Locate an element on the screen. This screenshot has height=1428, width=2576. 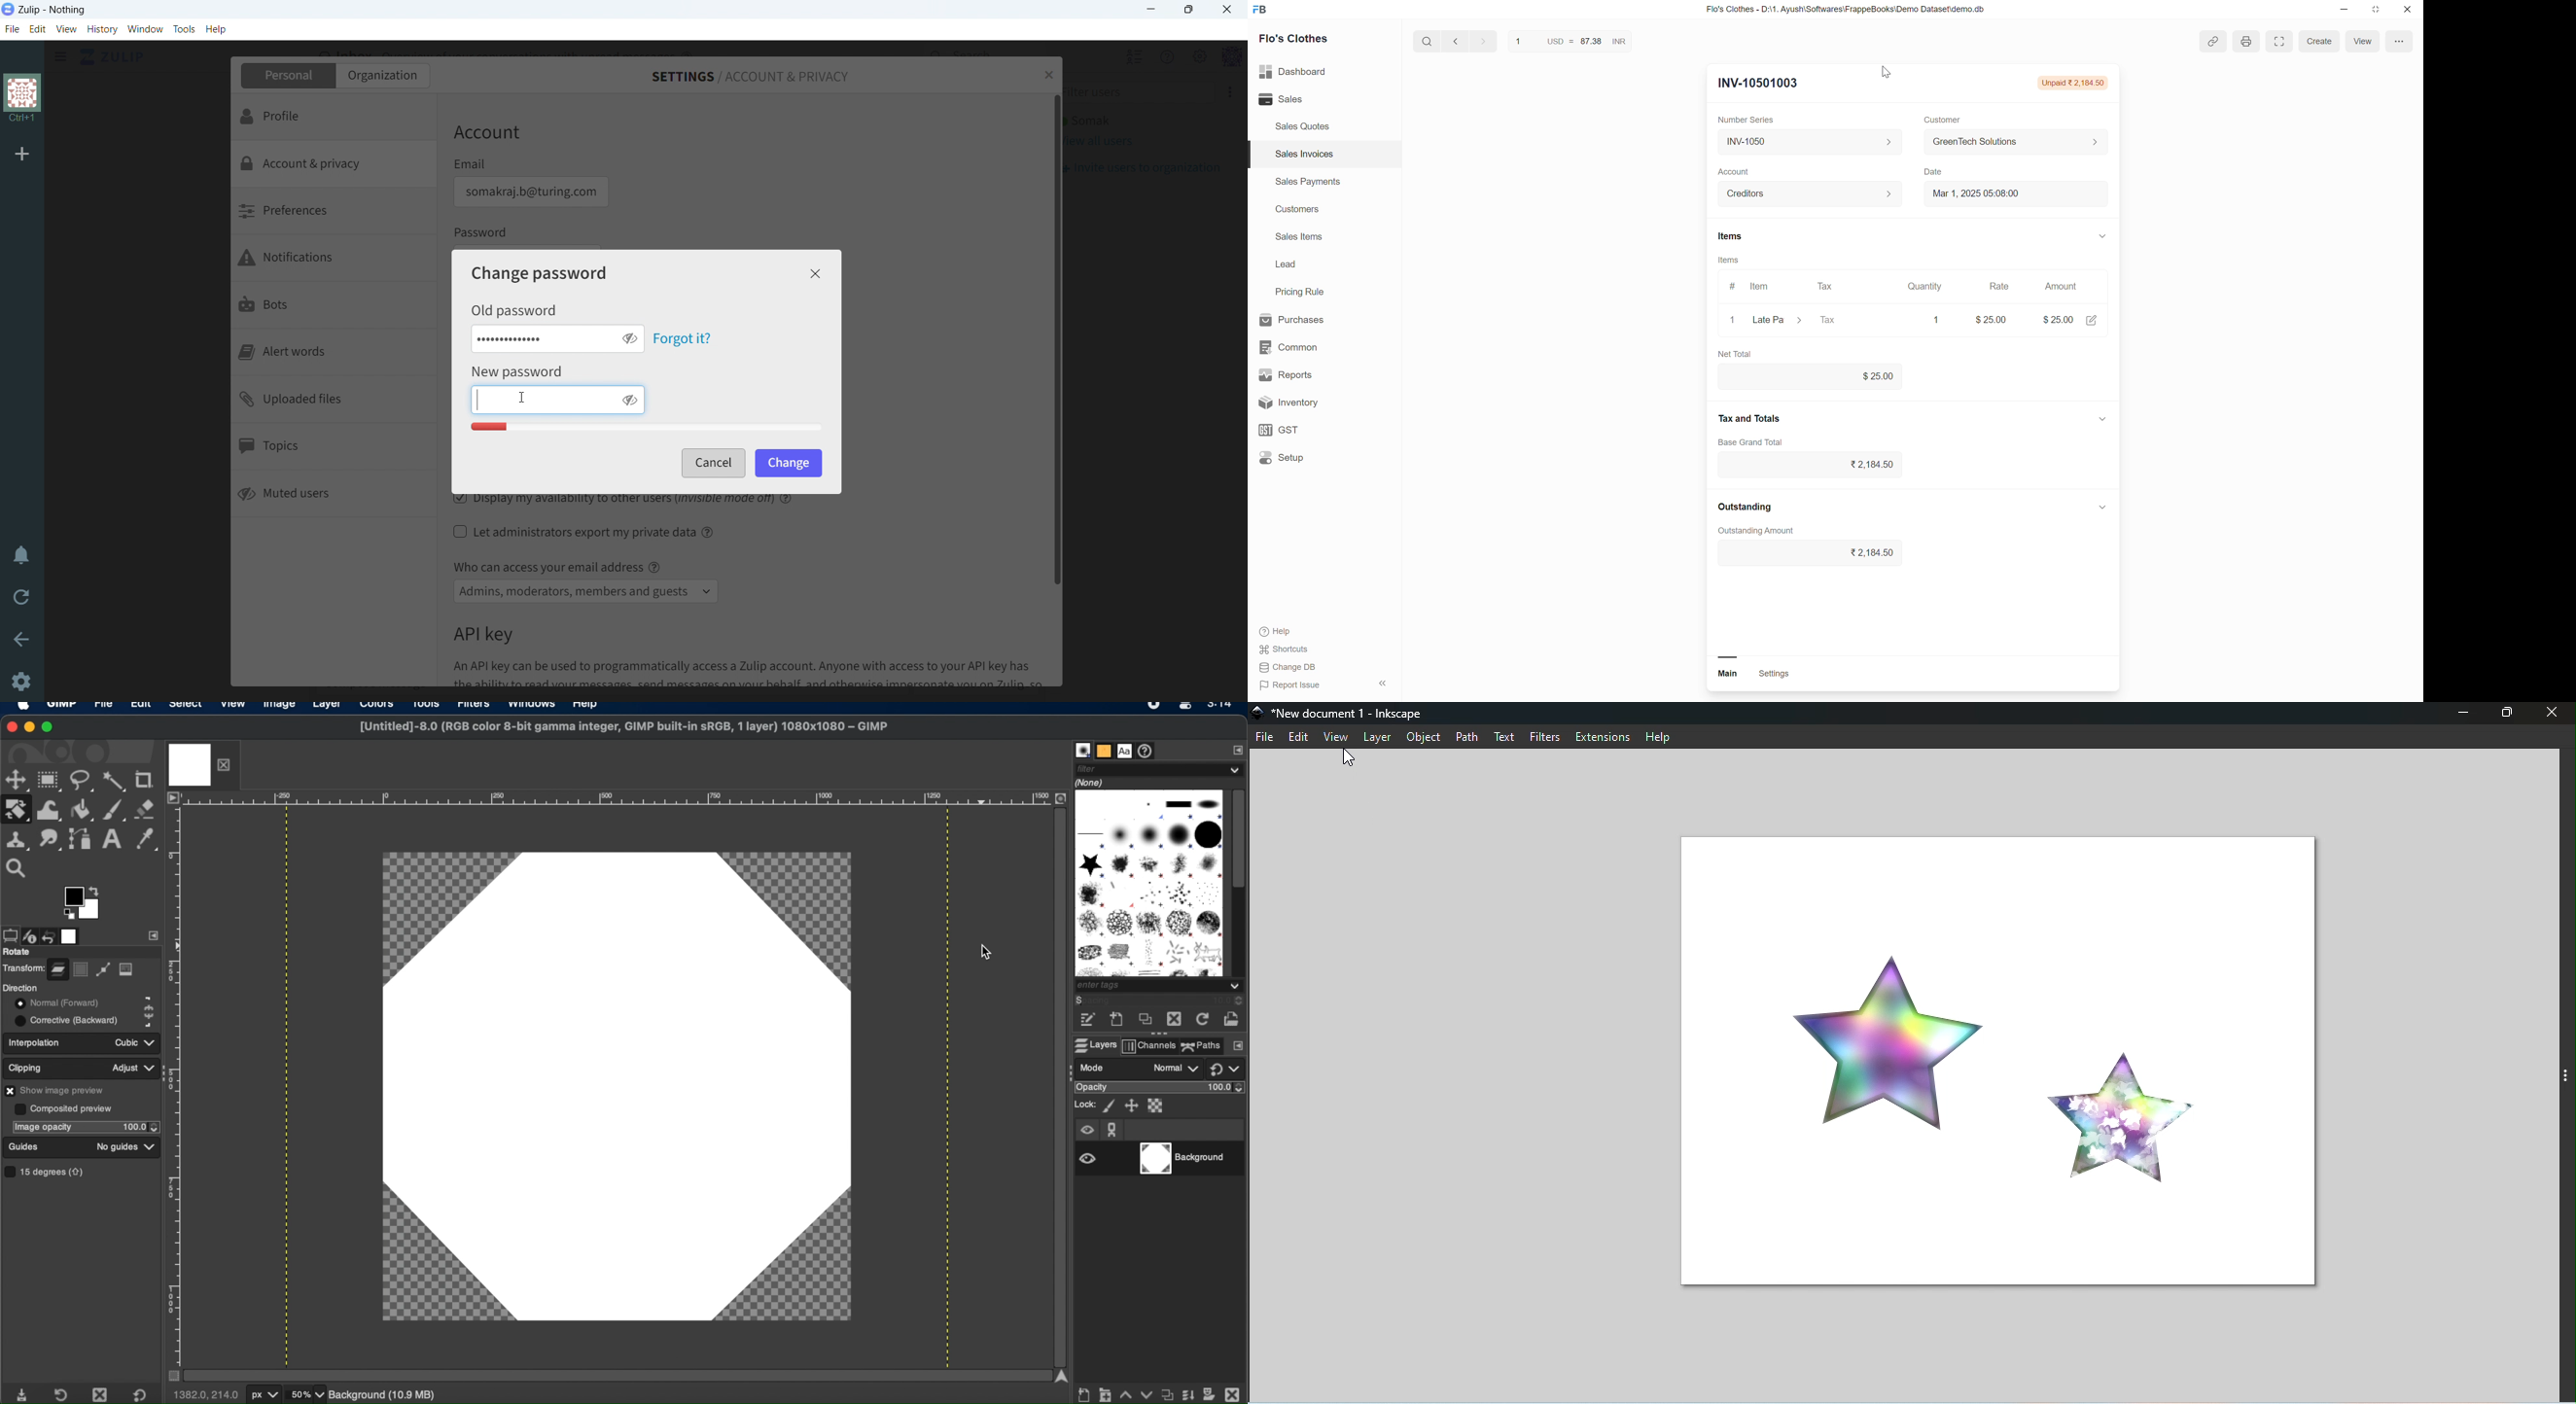
change password is located at coordinates (540, 273).